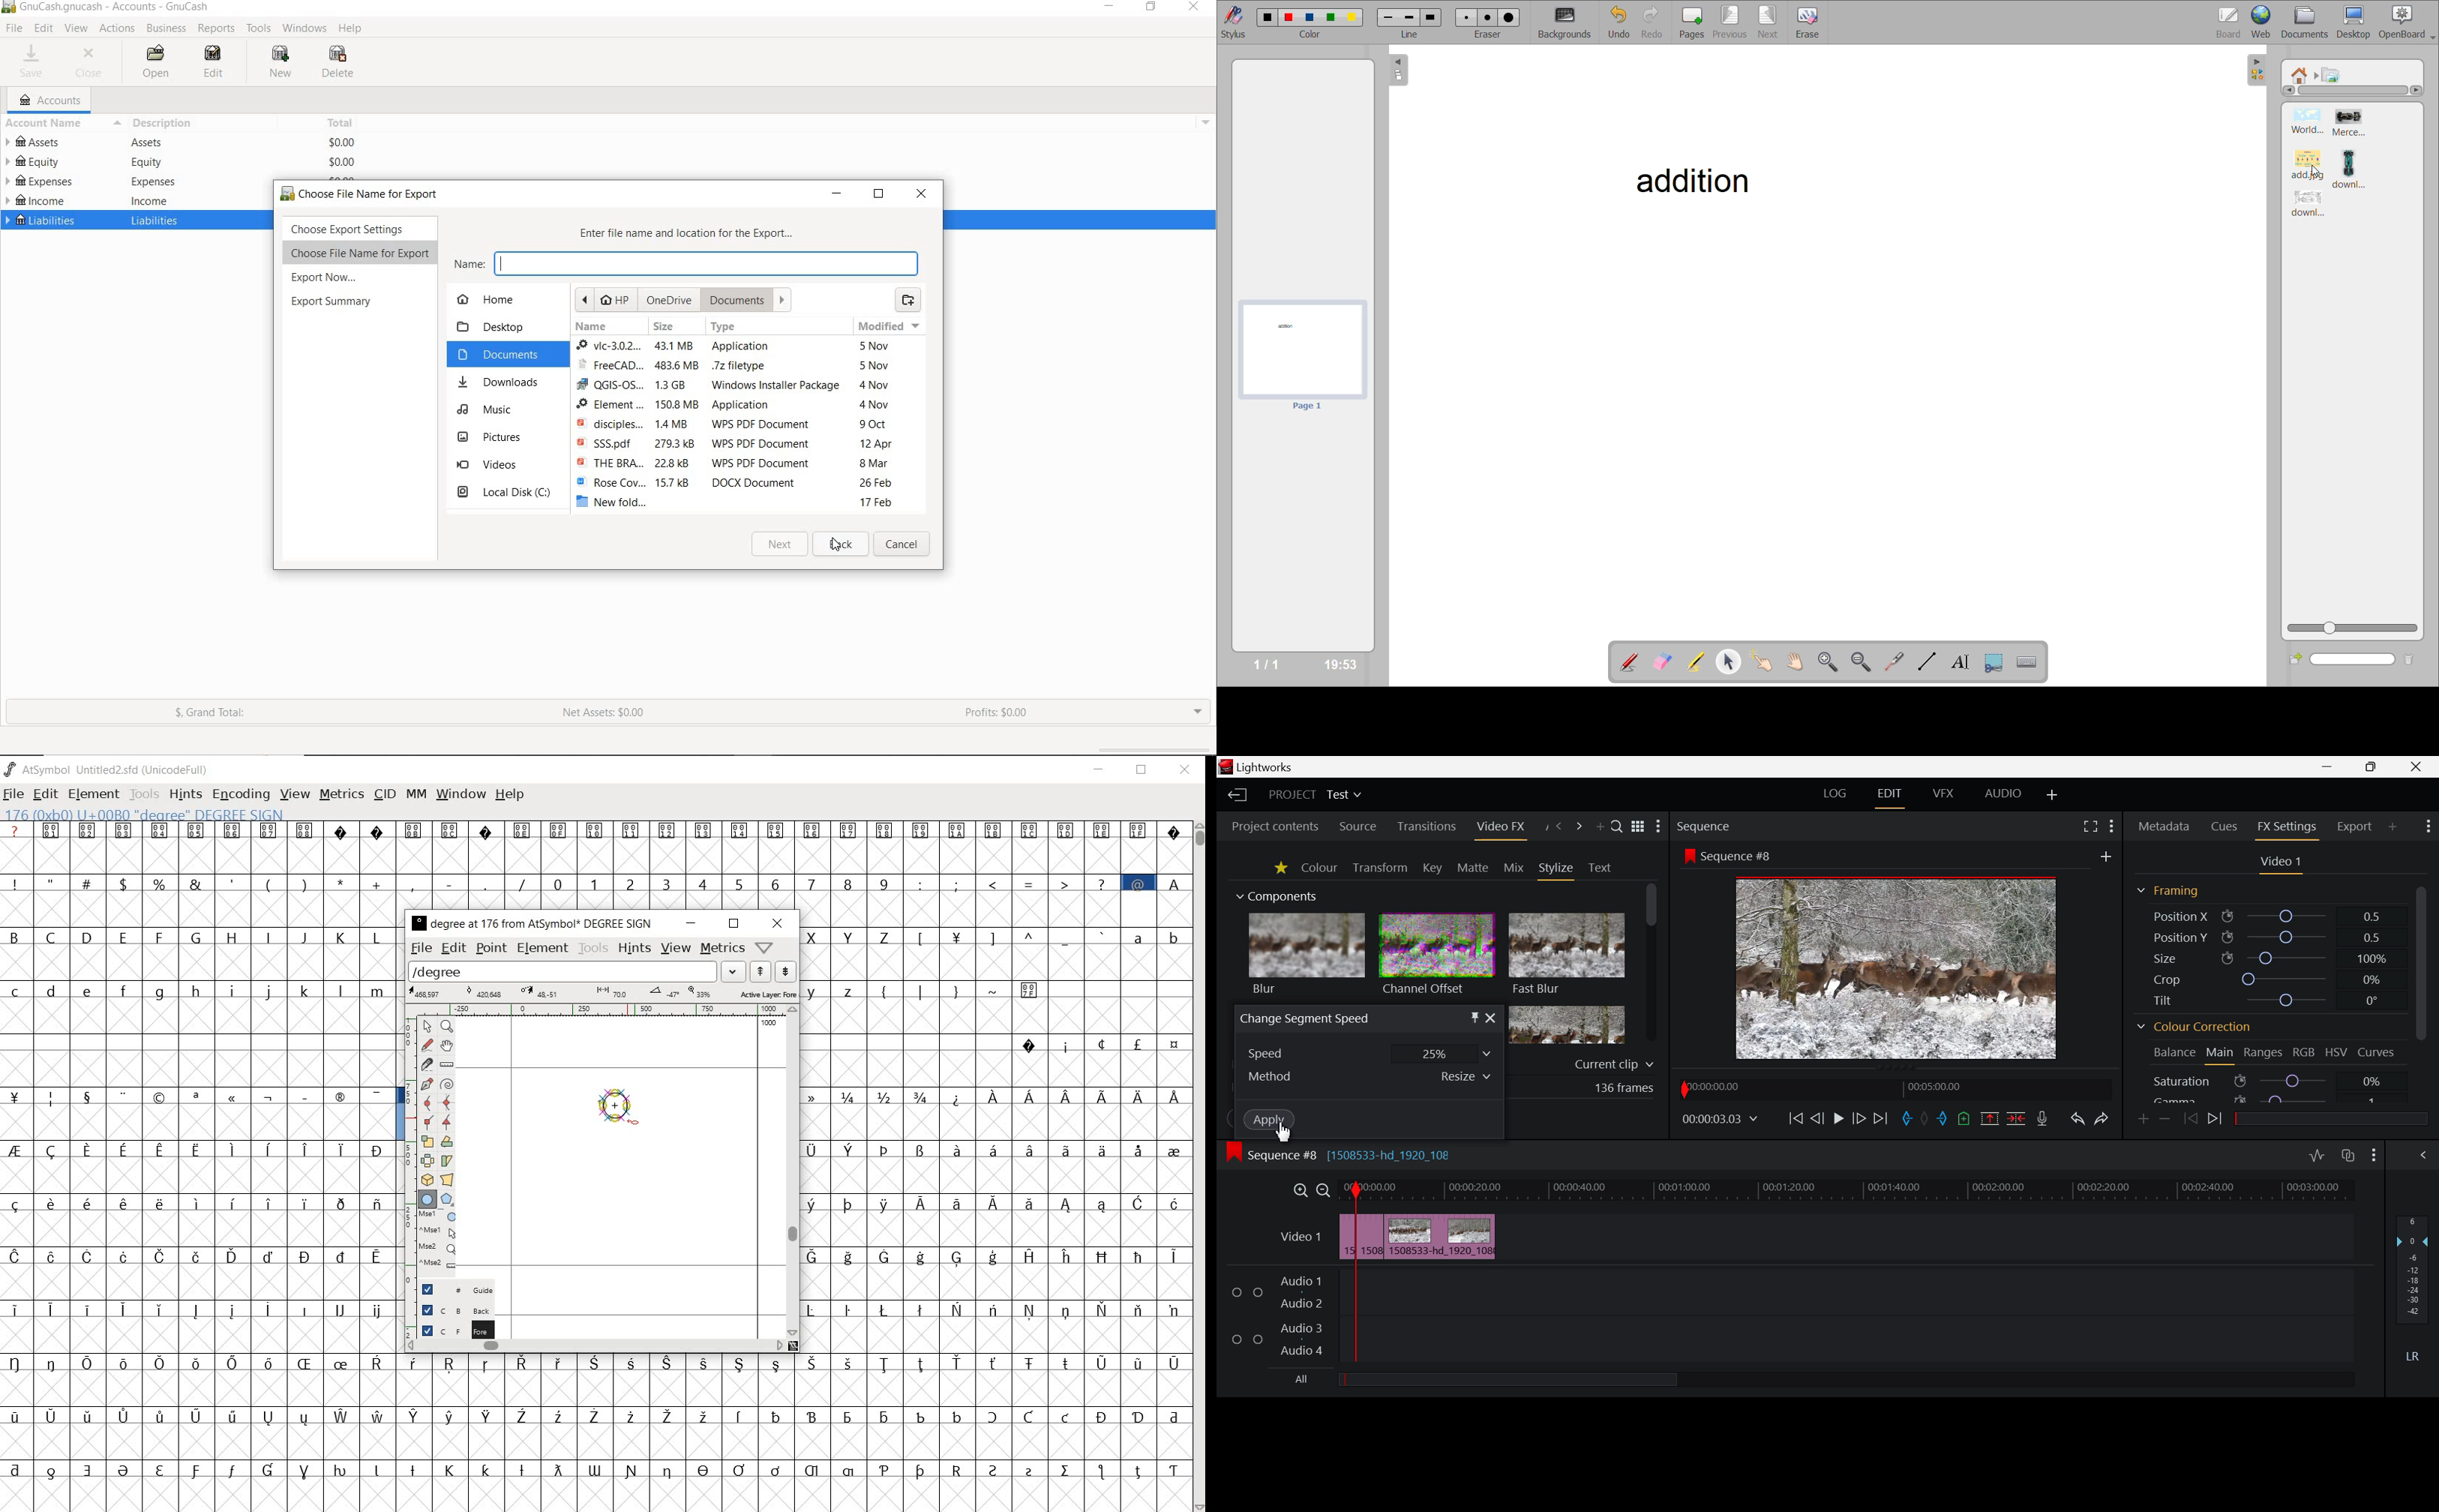 Image resolution: width=2464 pixels, height=1512 pixels. What do you see at coordinates (874, 1095) in the screenshot?
I see `fractions` at bounding box center [874, 1095].